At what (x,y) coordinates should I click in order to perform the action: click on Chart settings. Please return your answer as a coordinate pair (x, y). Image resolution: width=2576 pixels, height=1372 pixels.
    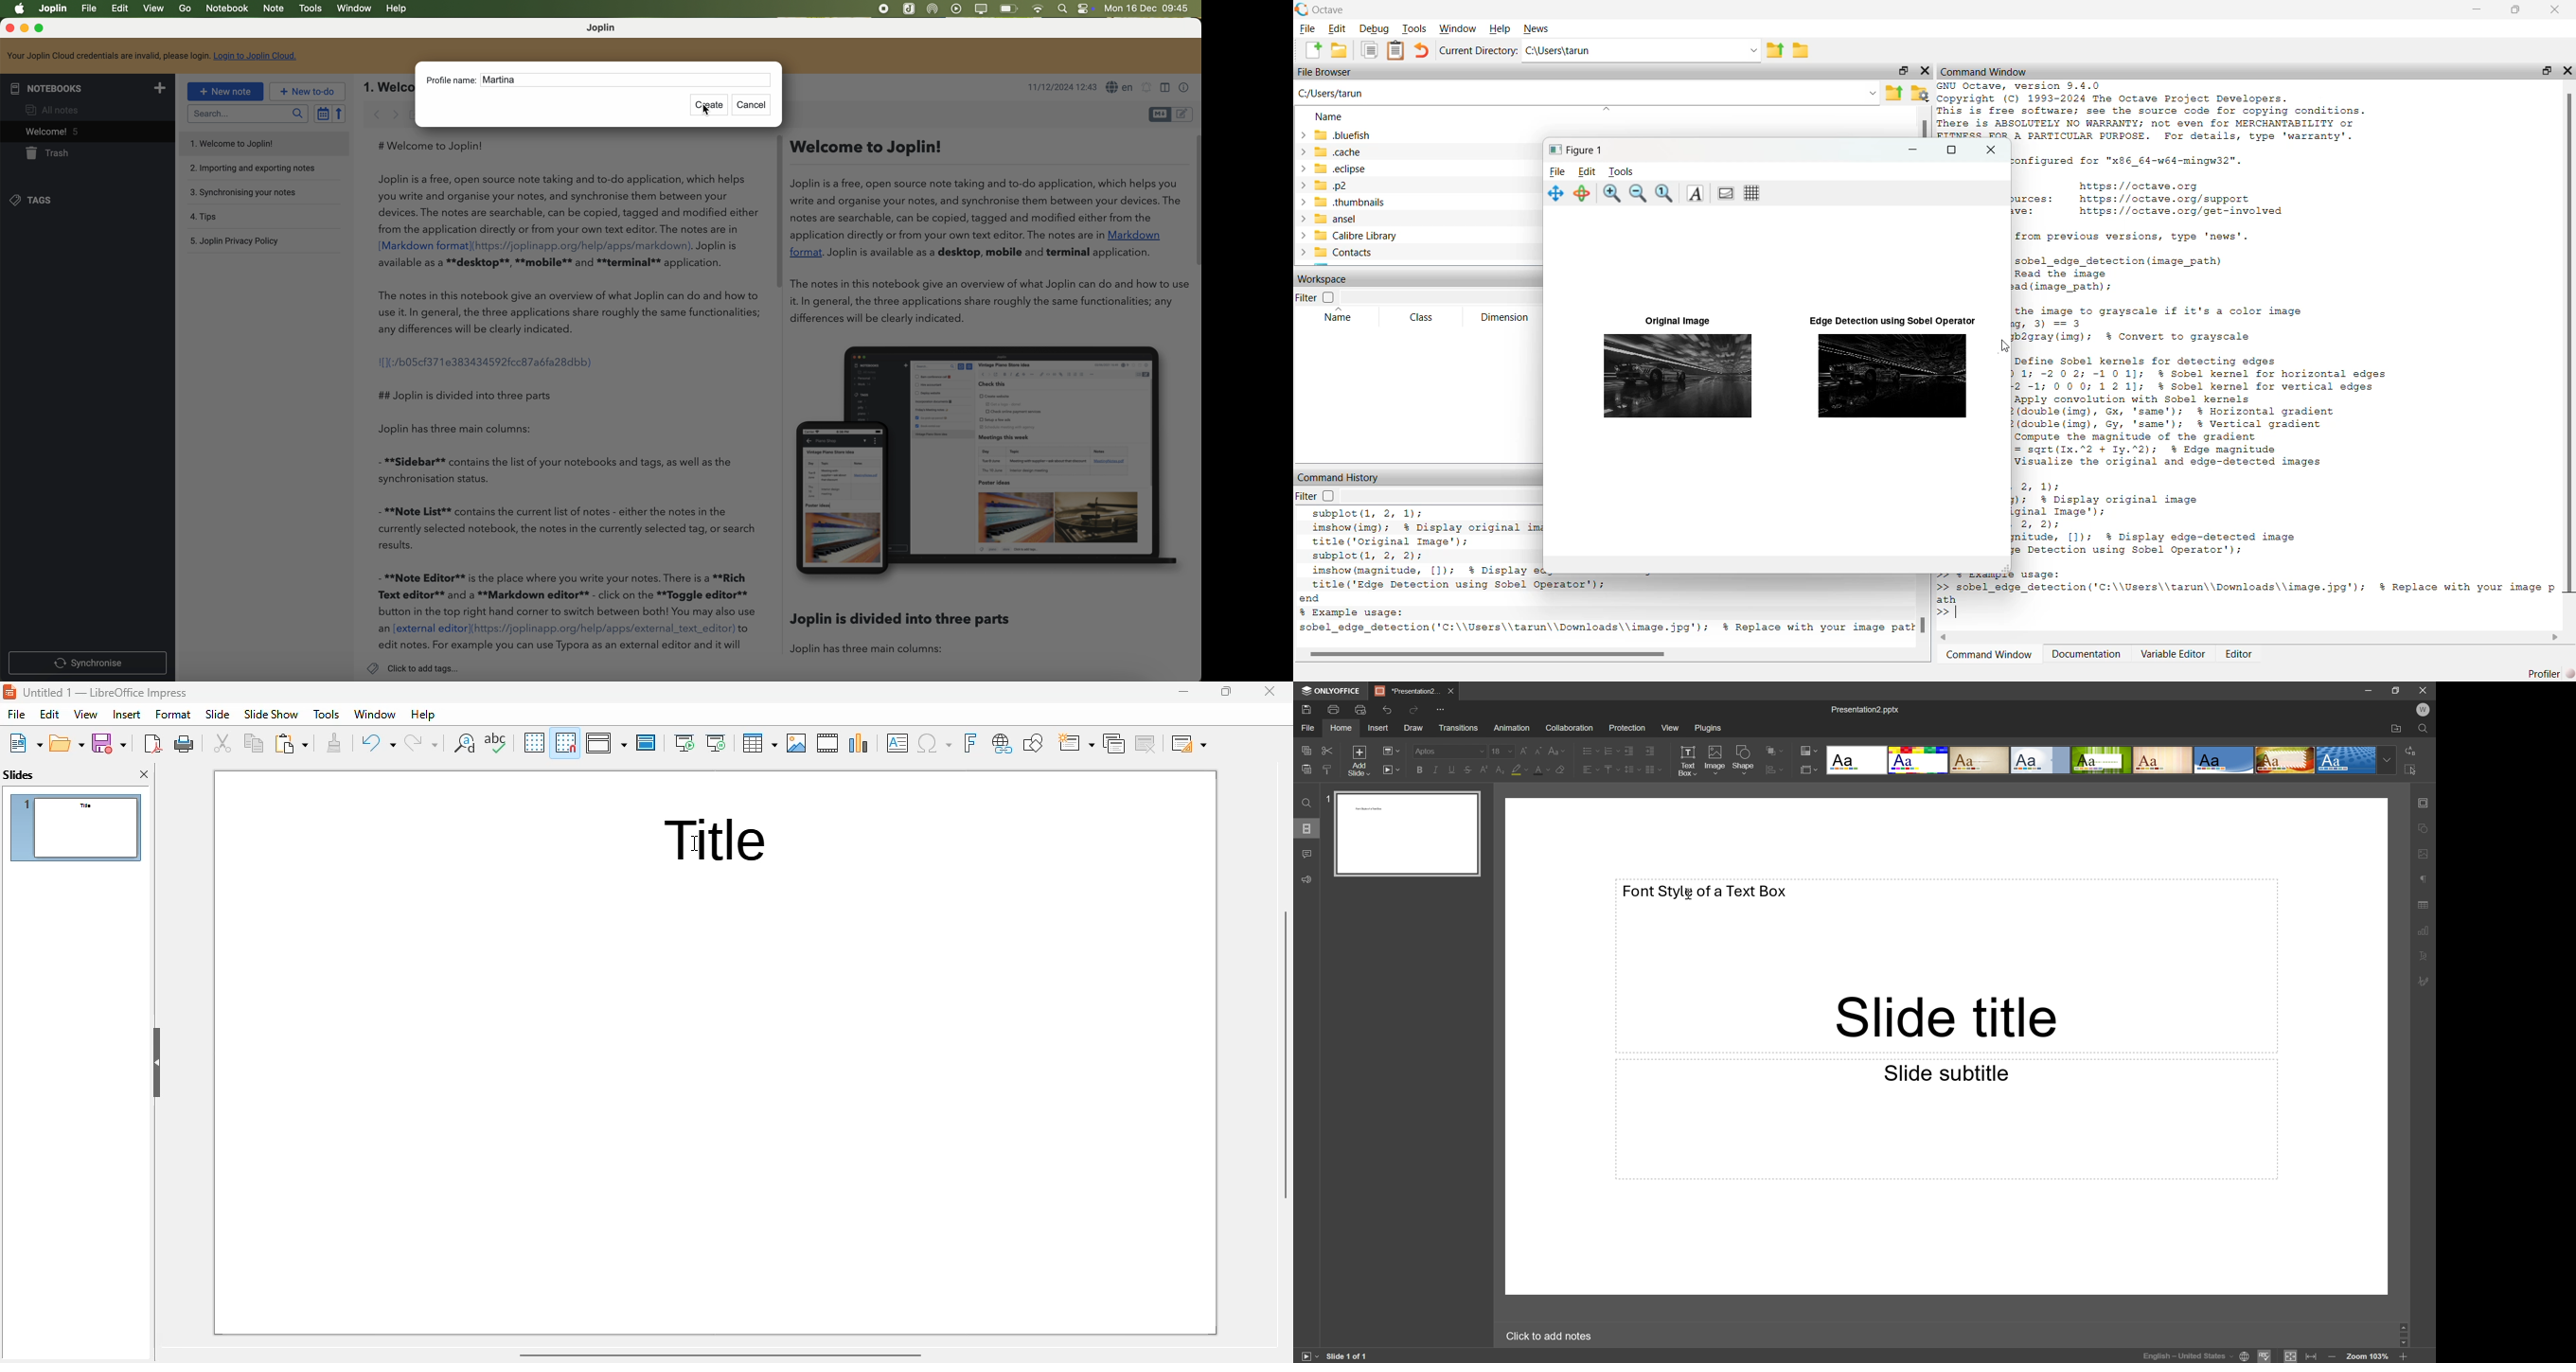
    Looking at the image, I should click on (2427, 932).